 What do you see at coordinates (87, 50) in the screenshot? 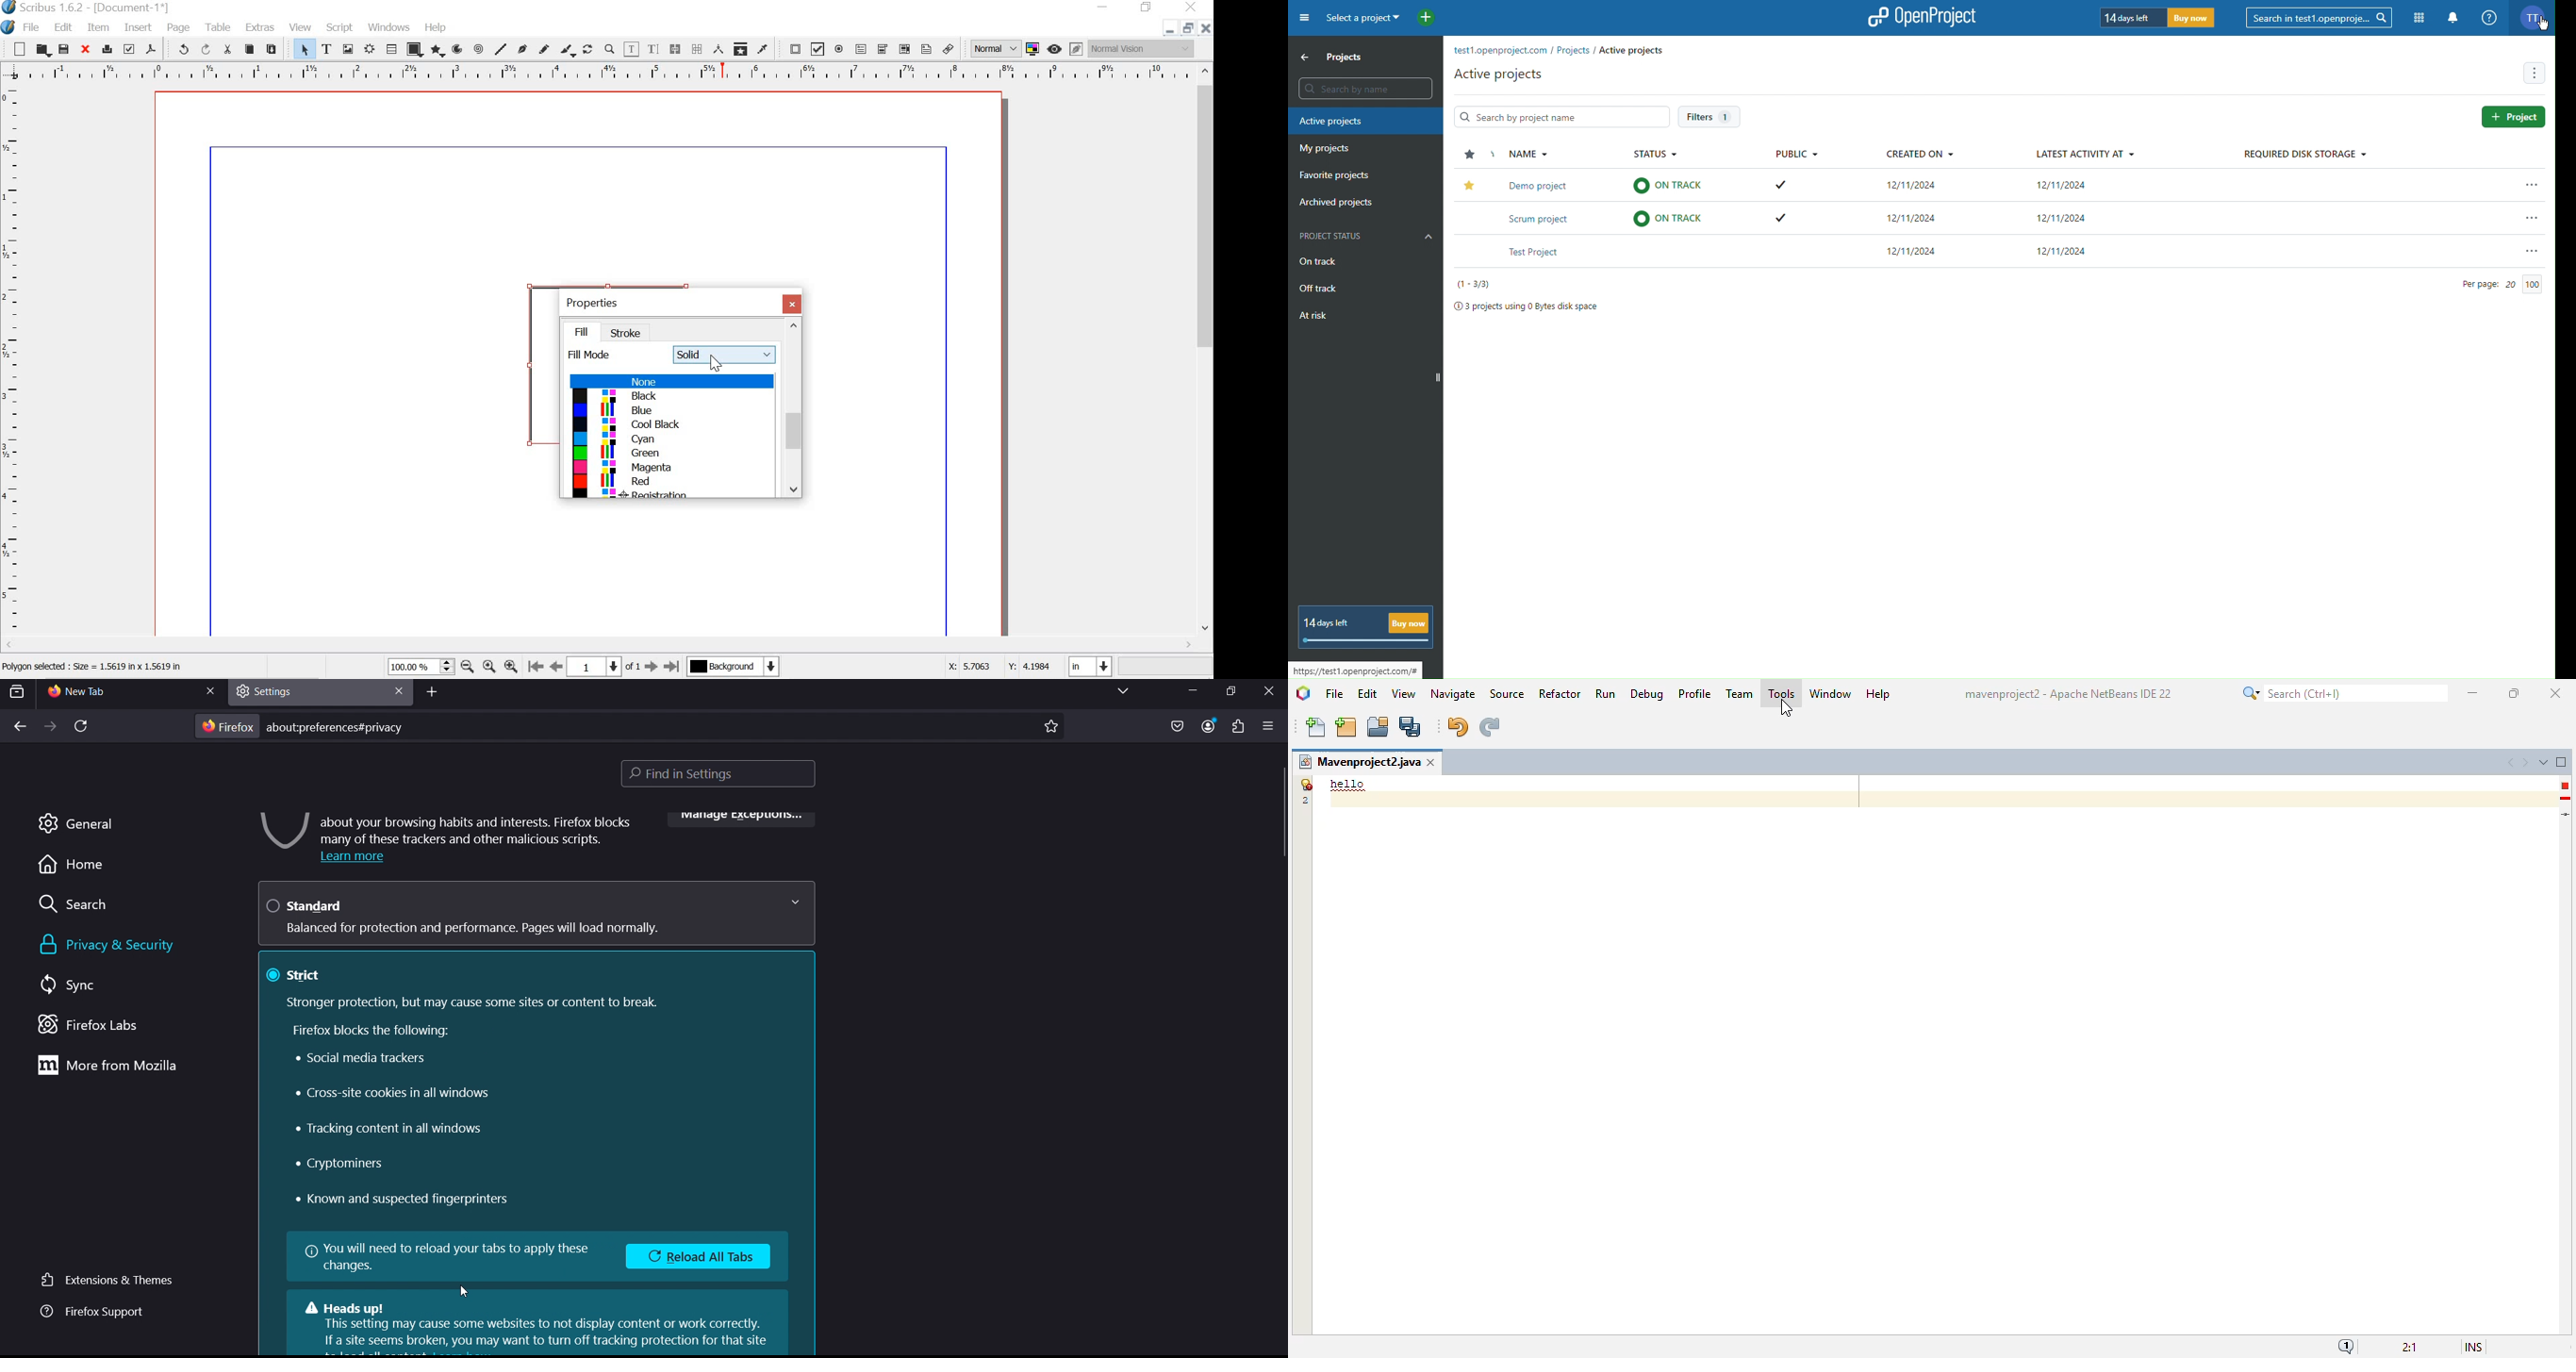
I see `close` at bounding box center [87, 50].